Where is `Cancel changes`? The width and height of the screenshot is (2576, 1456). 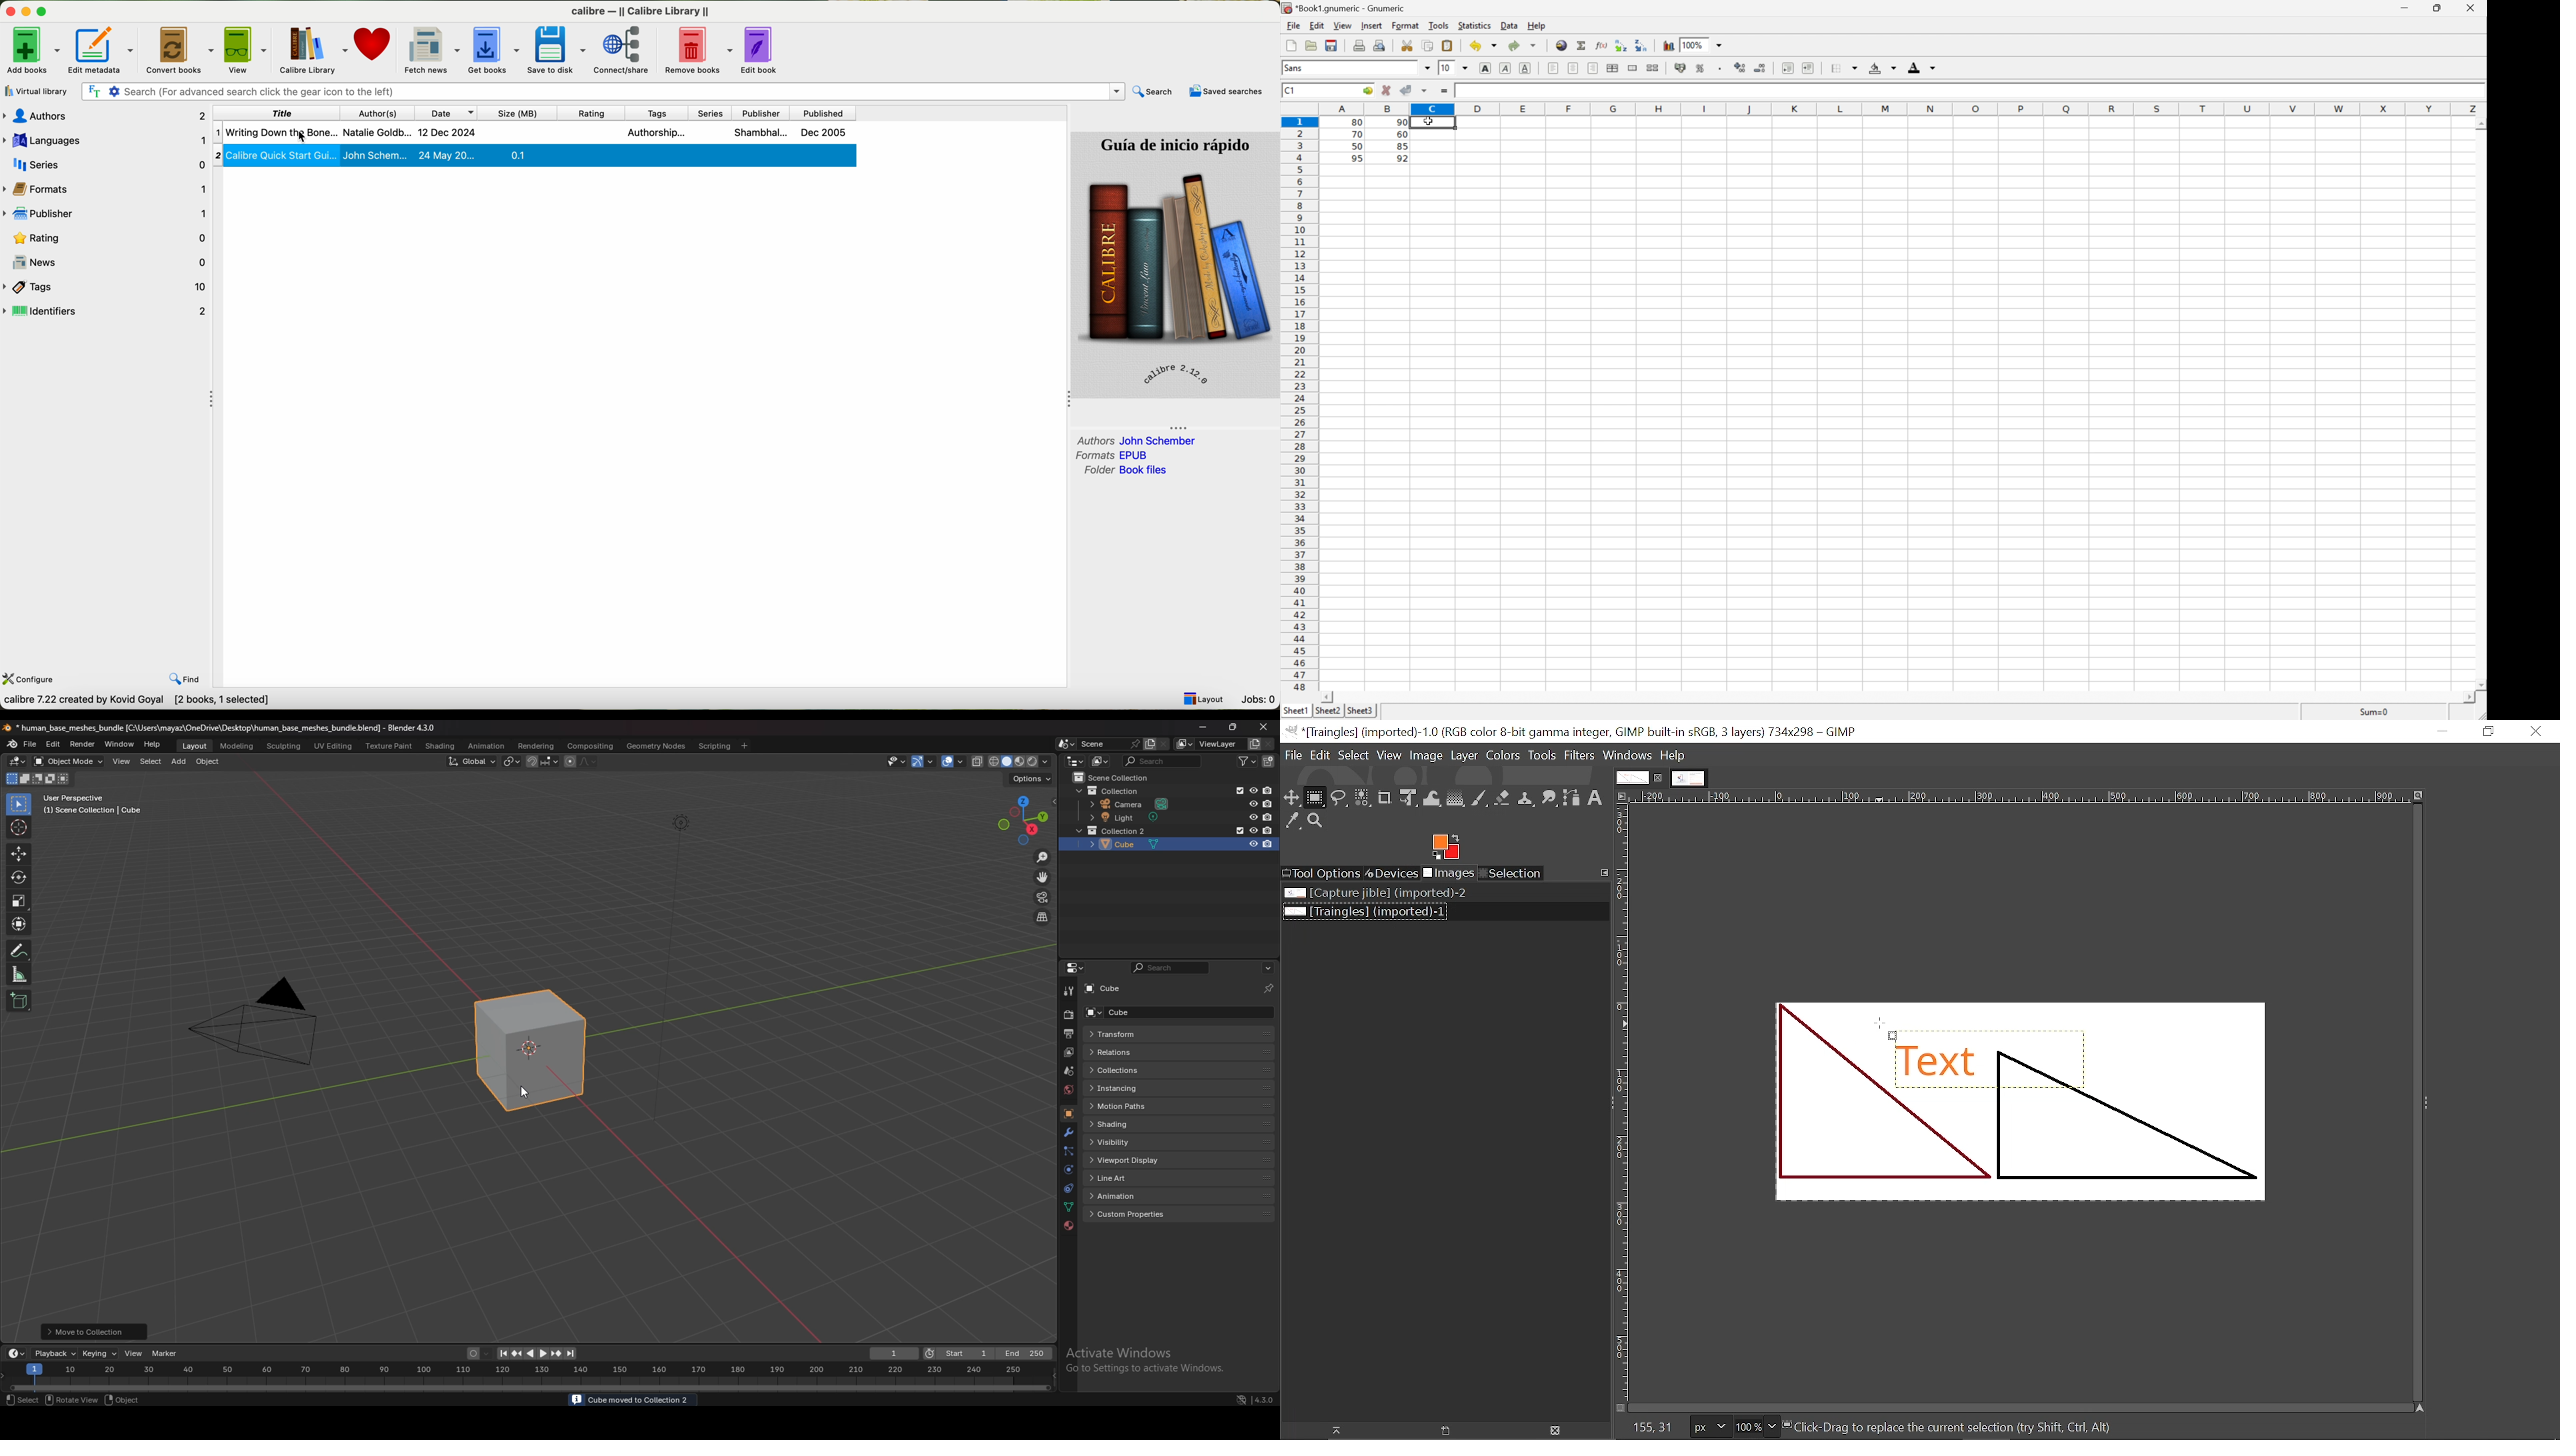
Cancel changes is located at coordinates (1387, 91).